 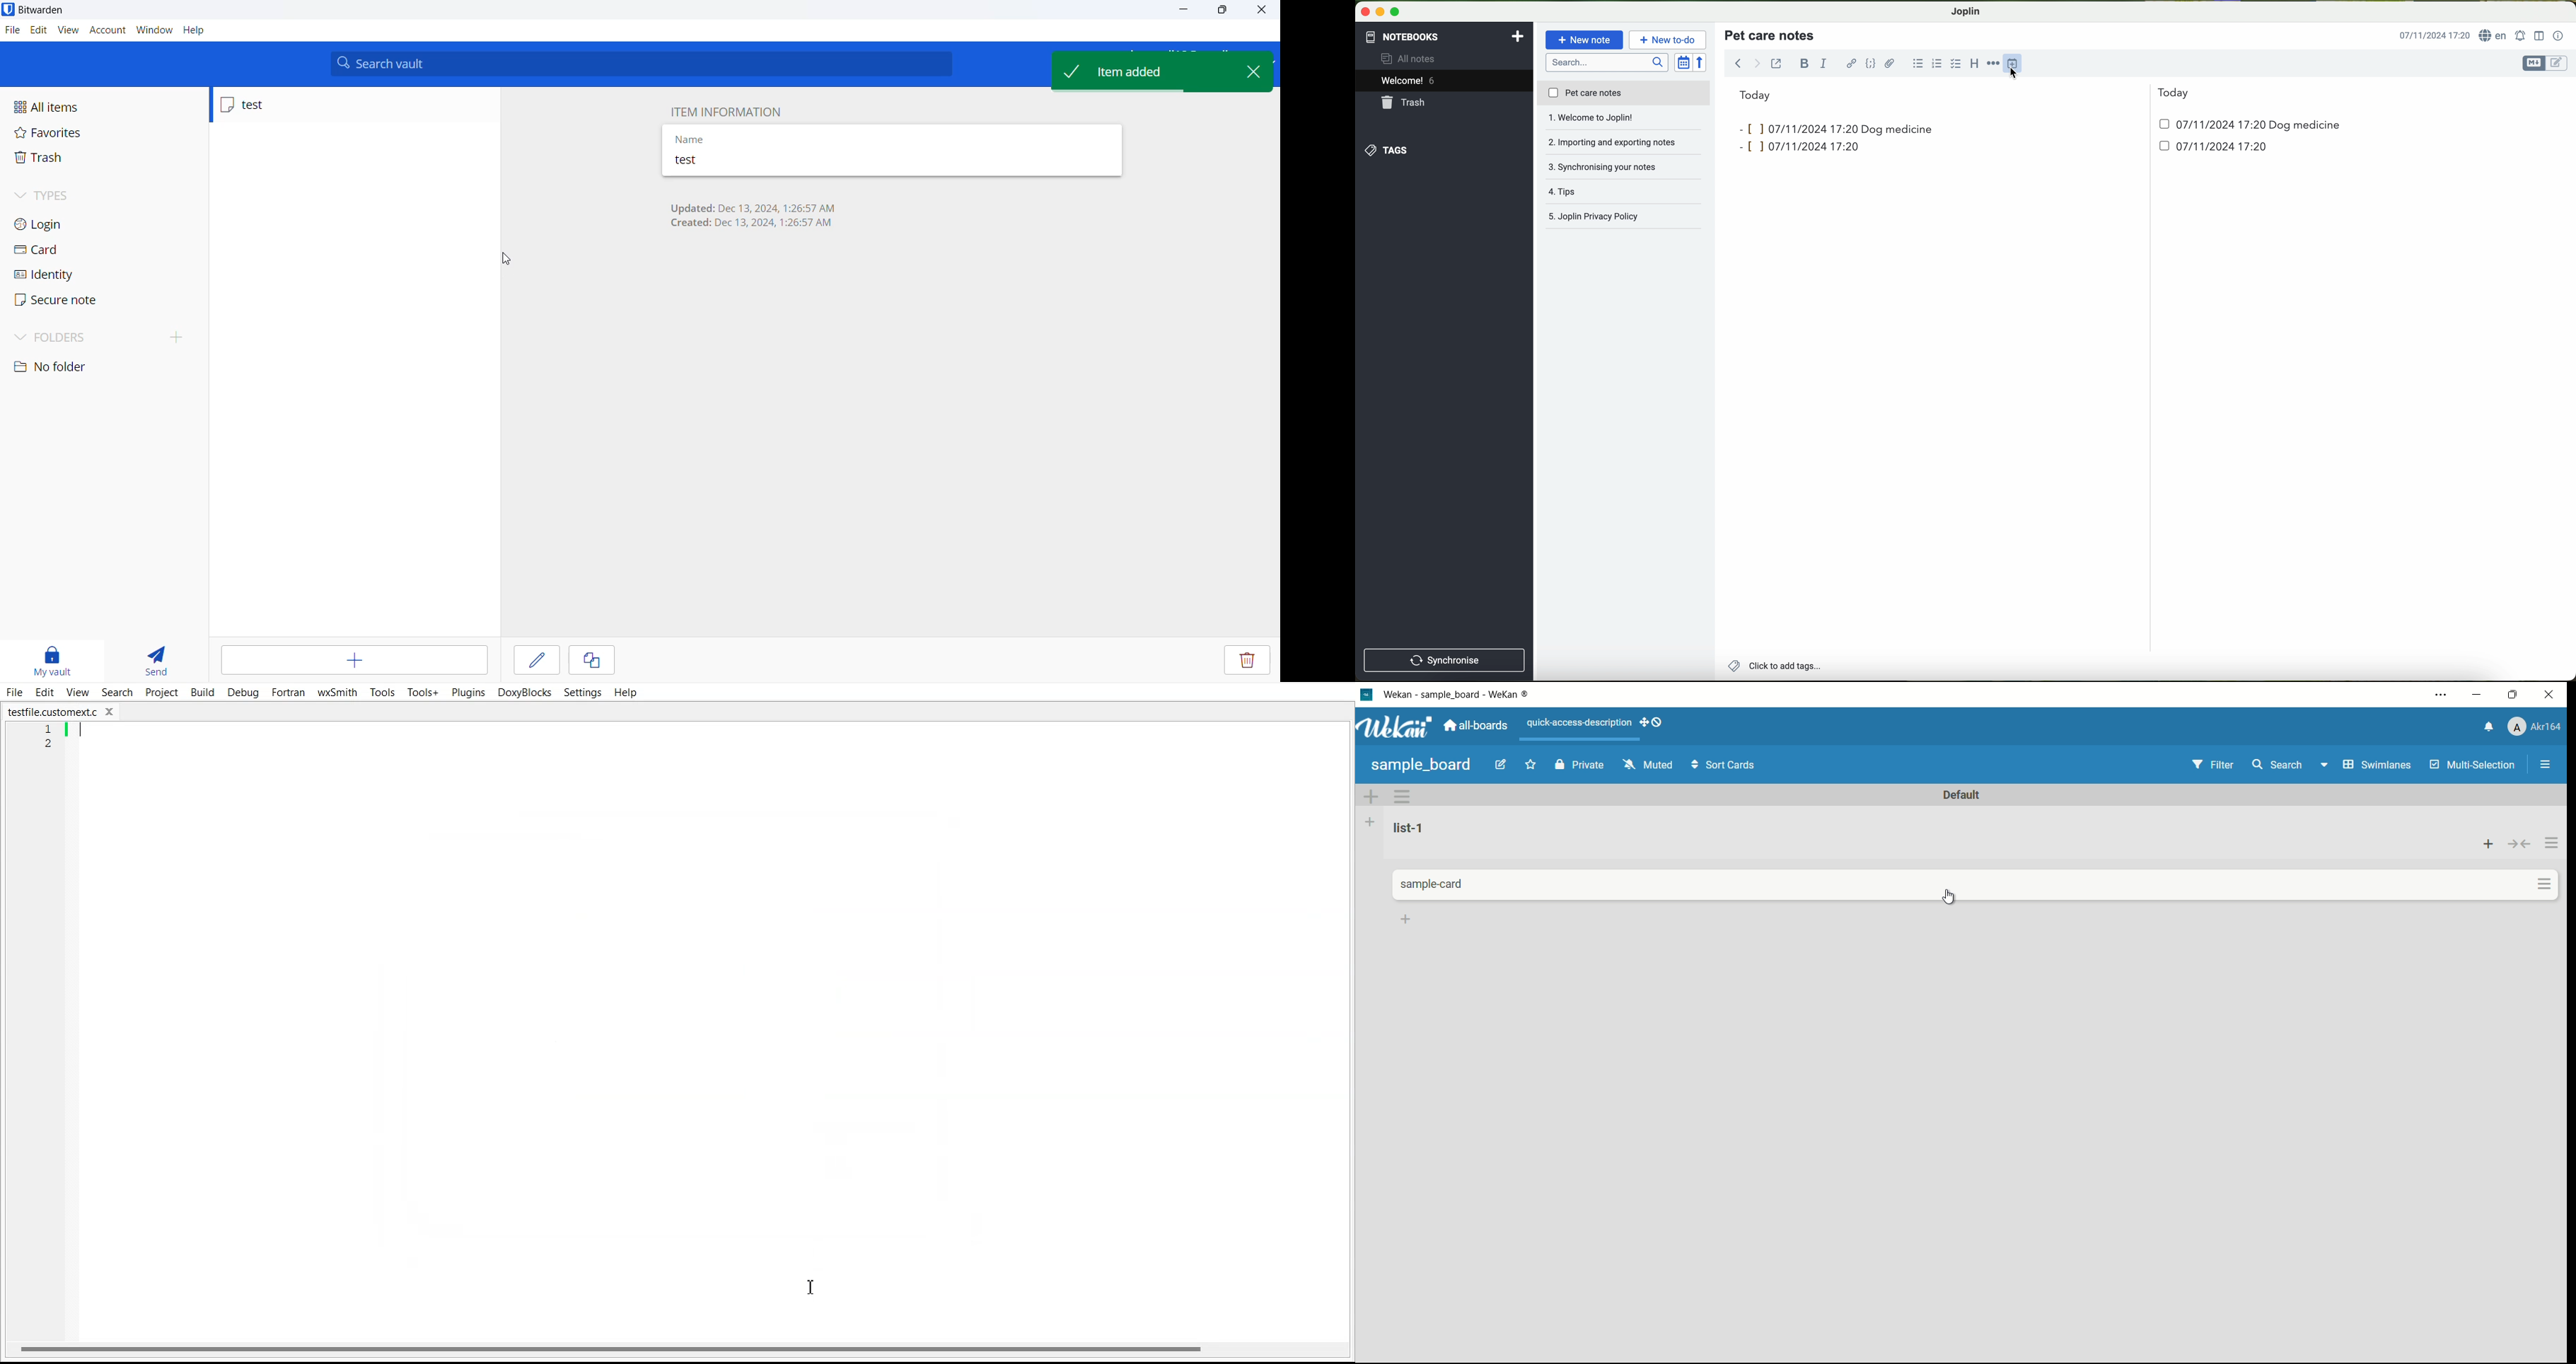 I want to click on screen buttons, so click(x=1379, y=12).